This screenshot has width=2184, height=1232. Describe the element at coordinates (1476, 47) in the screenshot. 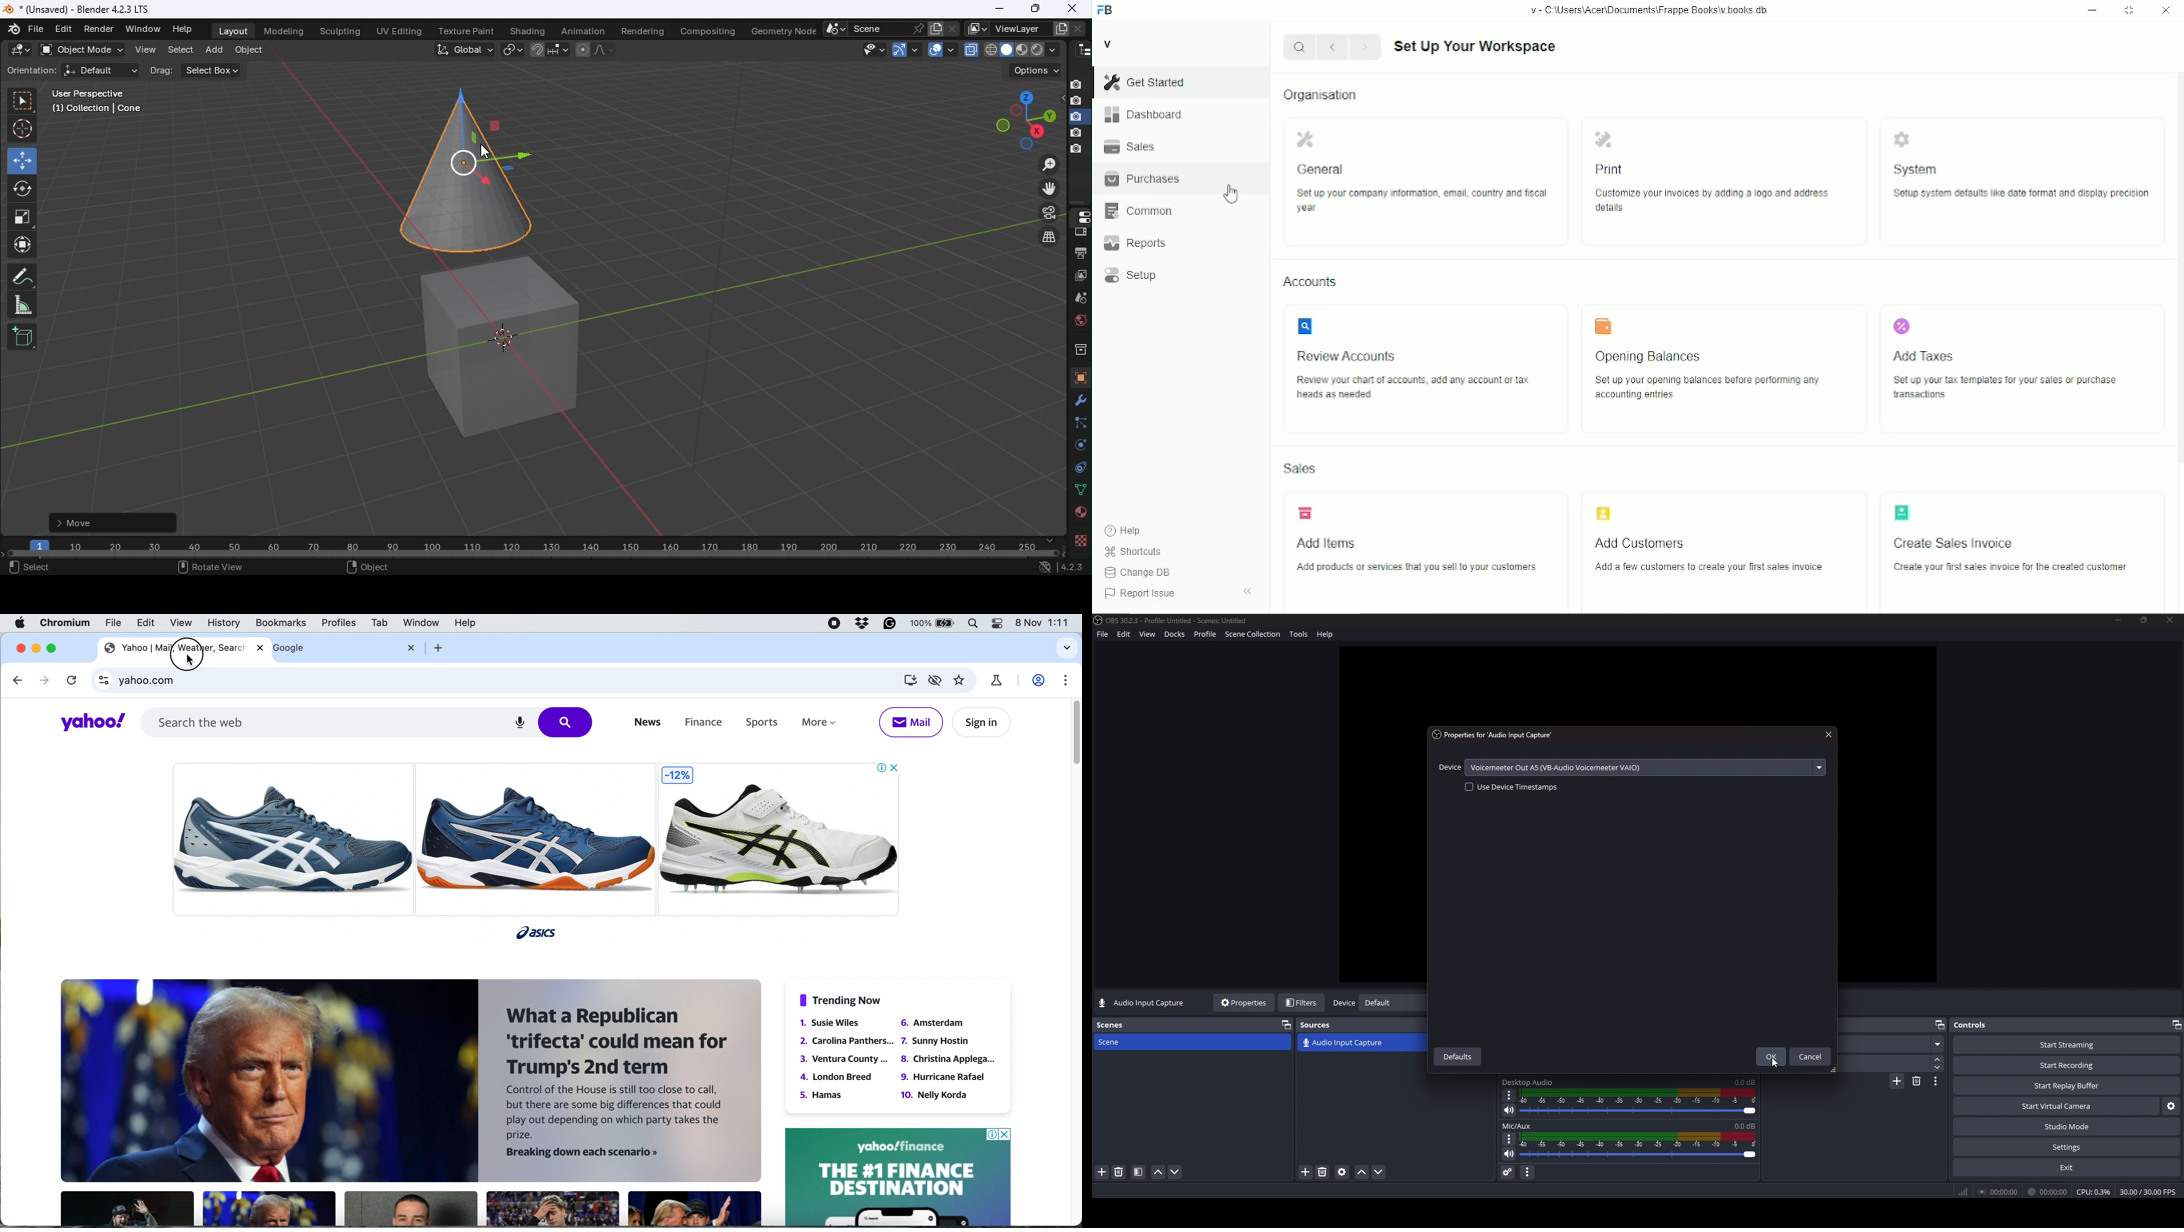

I see `Set up your workspace` at that location.